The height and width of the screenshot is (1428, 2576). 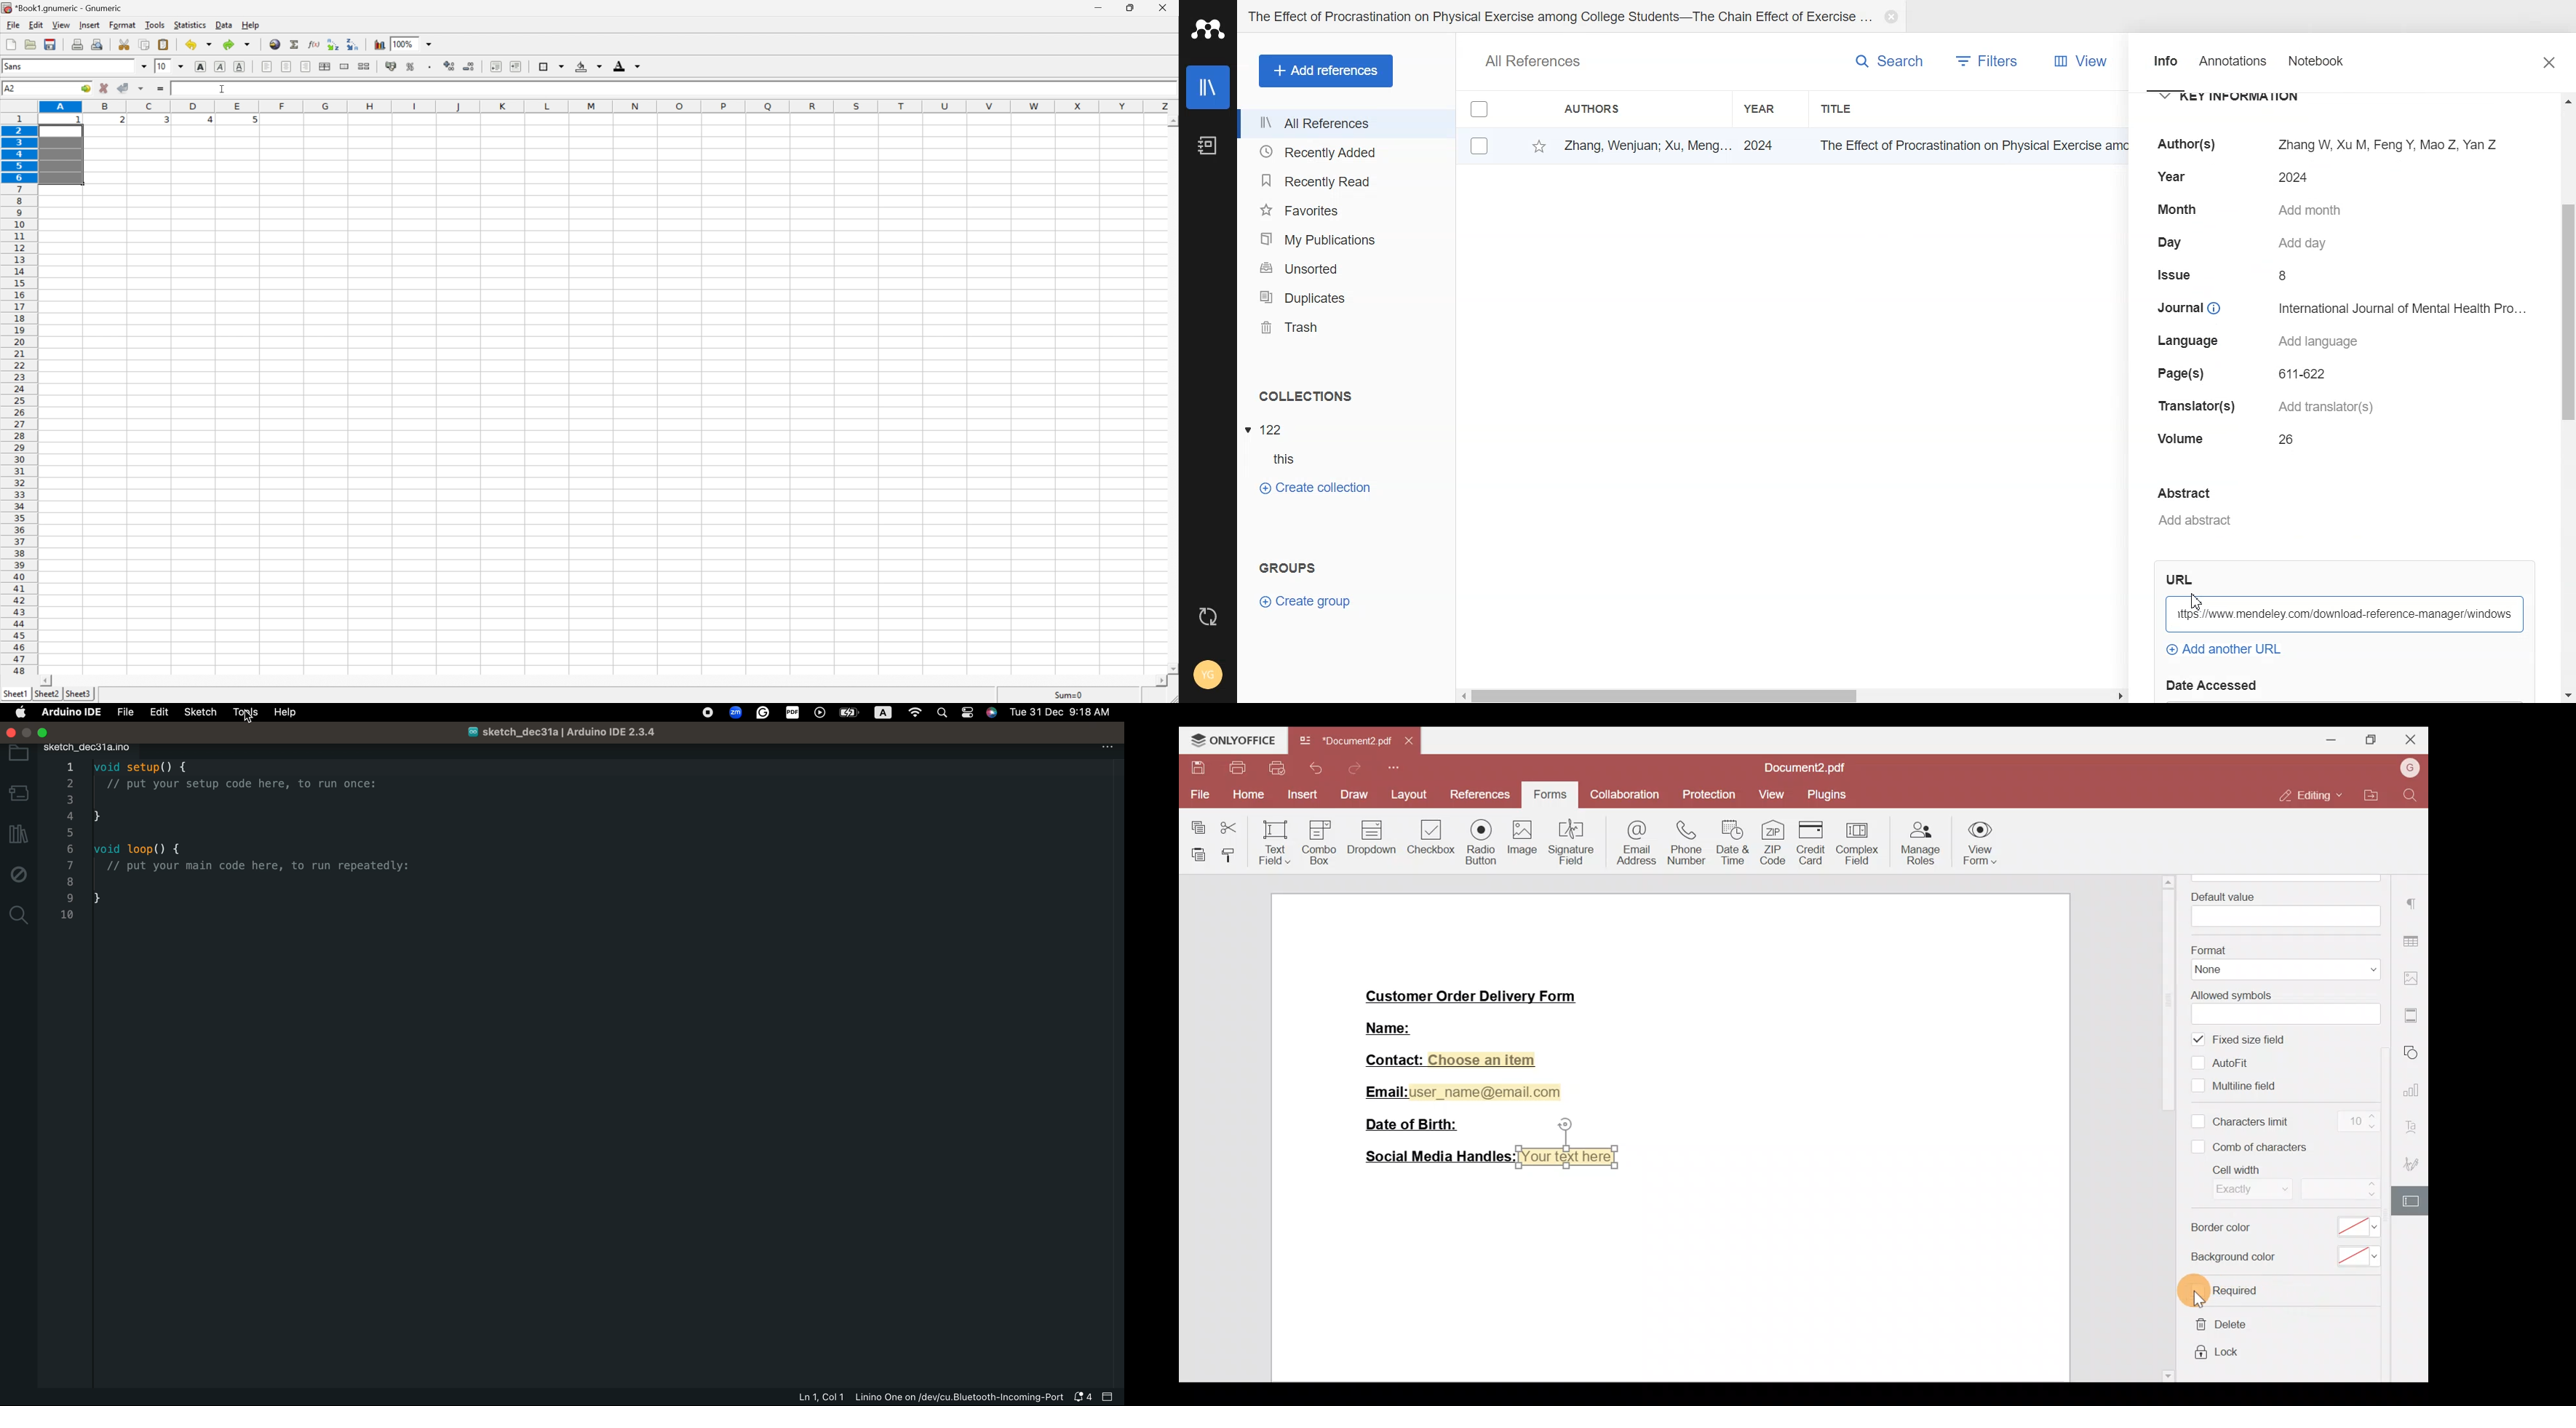 I want to click on Your text here, so click(x=1571, y=1157).